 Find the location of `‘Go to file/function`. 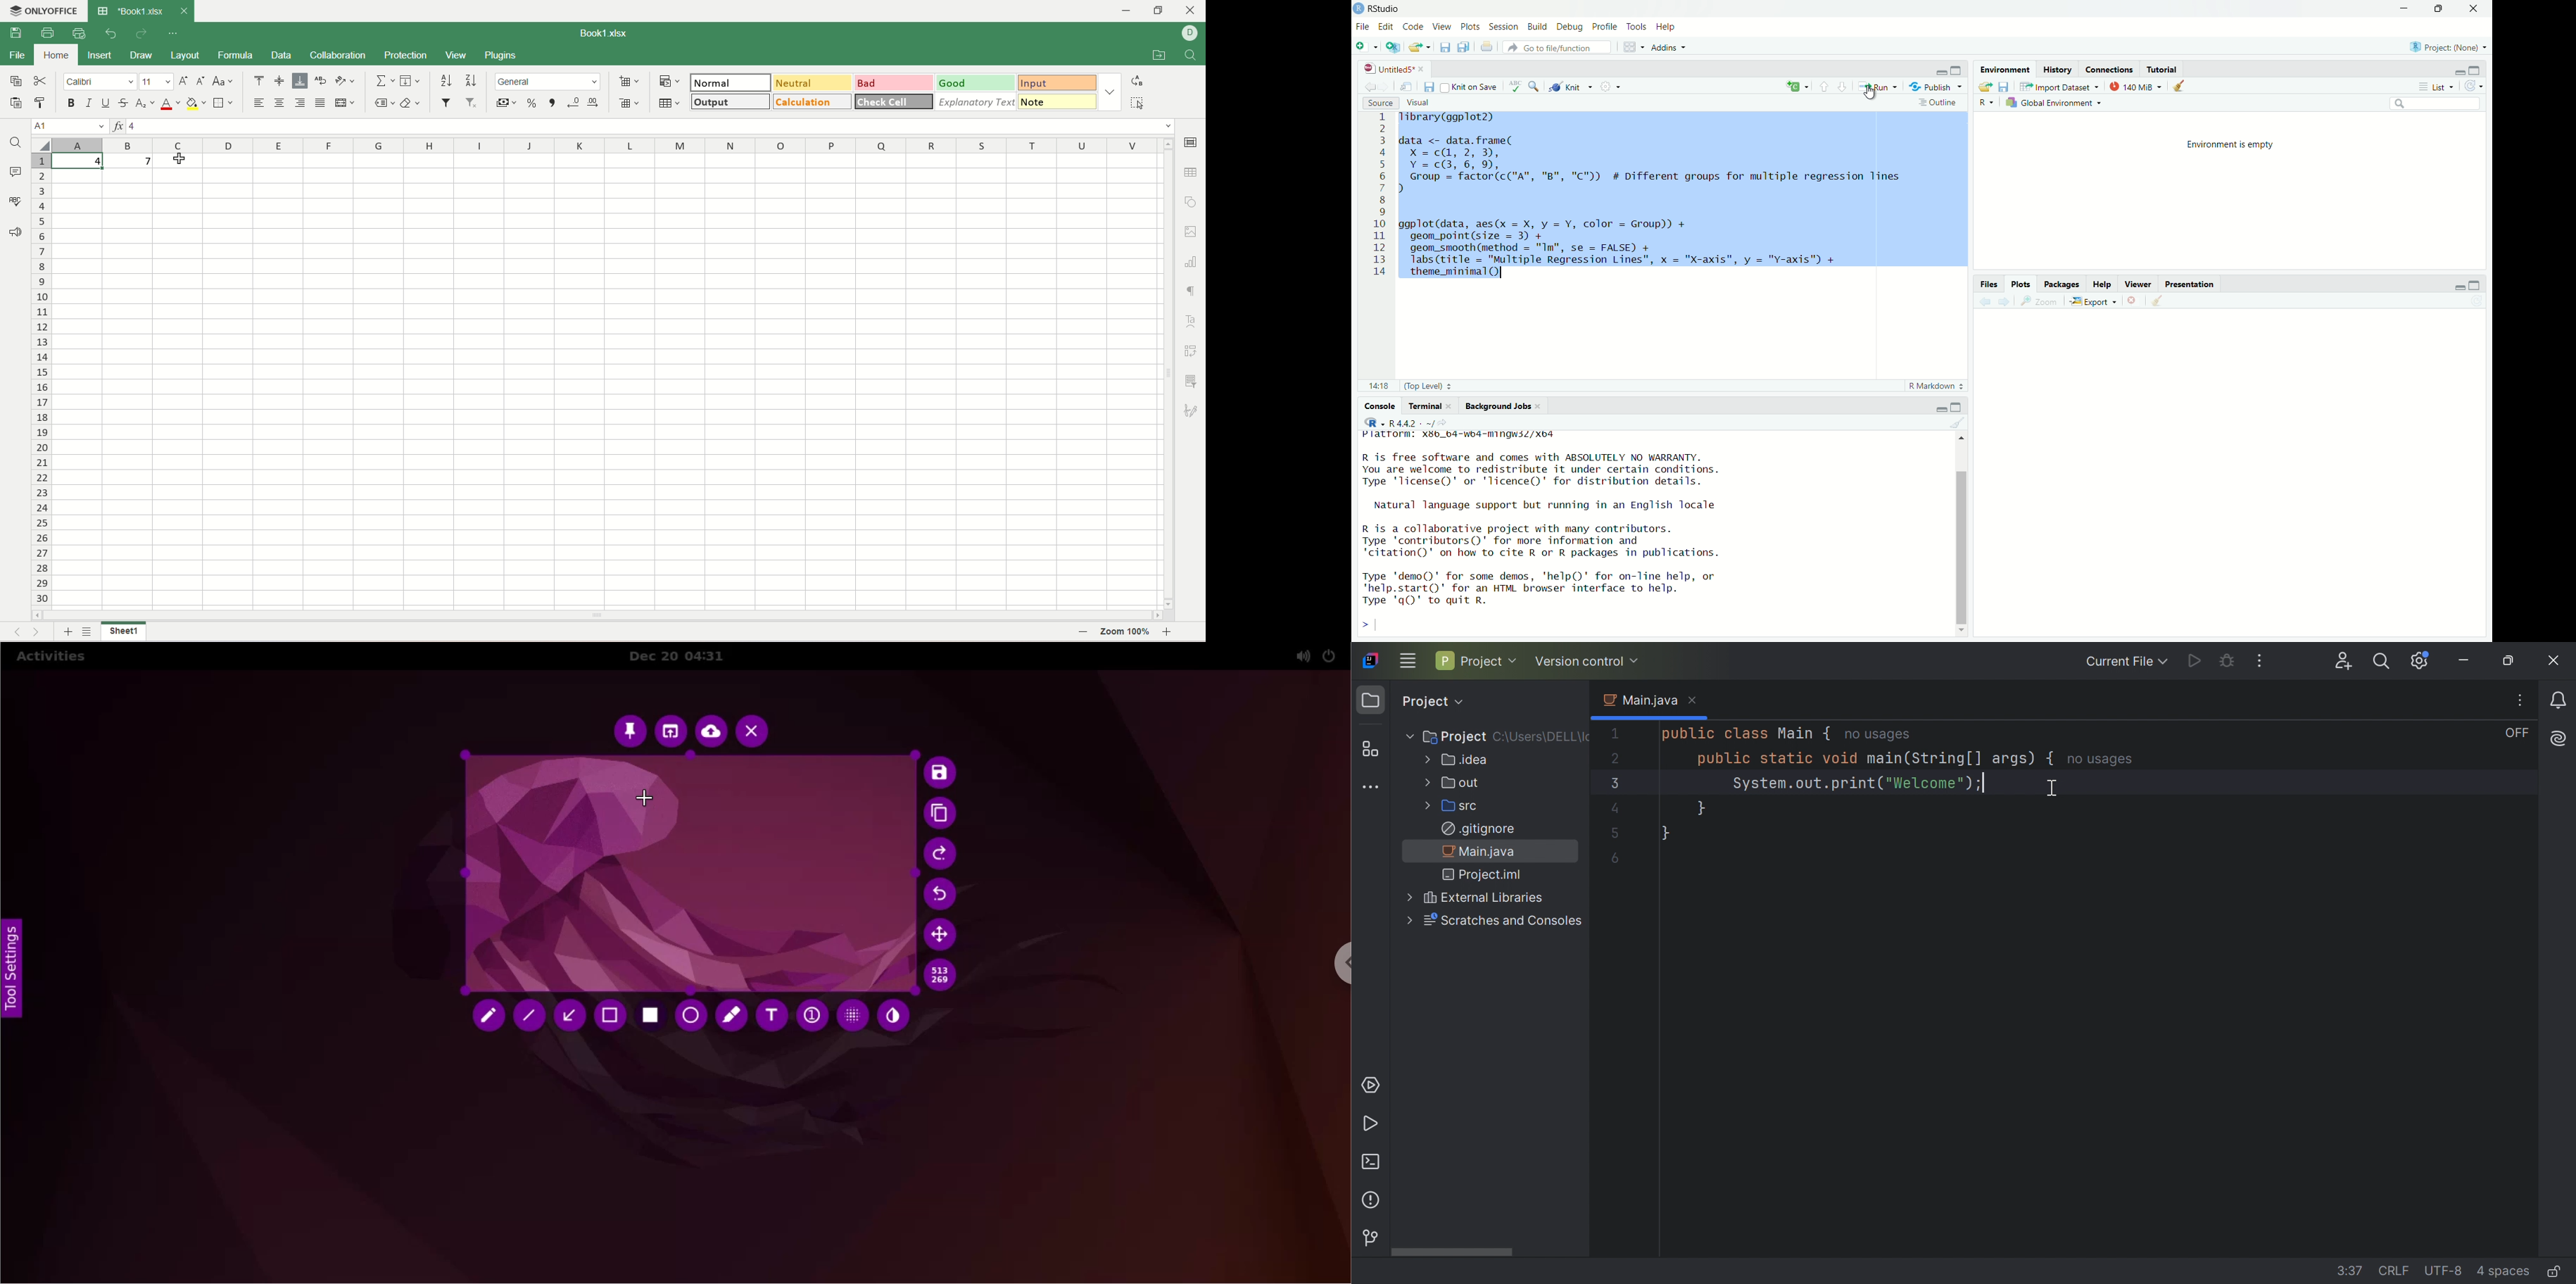

‘Go to file/function is located at coordinates (1555, 48).